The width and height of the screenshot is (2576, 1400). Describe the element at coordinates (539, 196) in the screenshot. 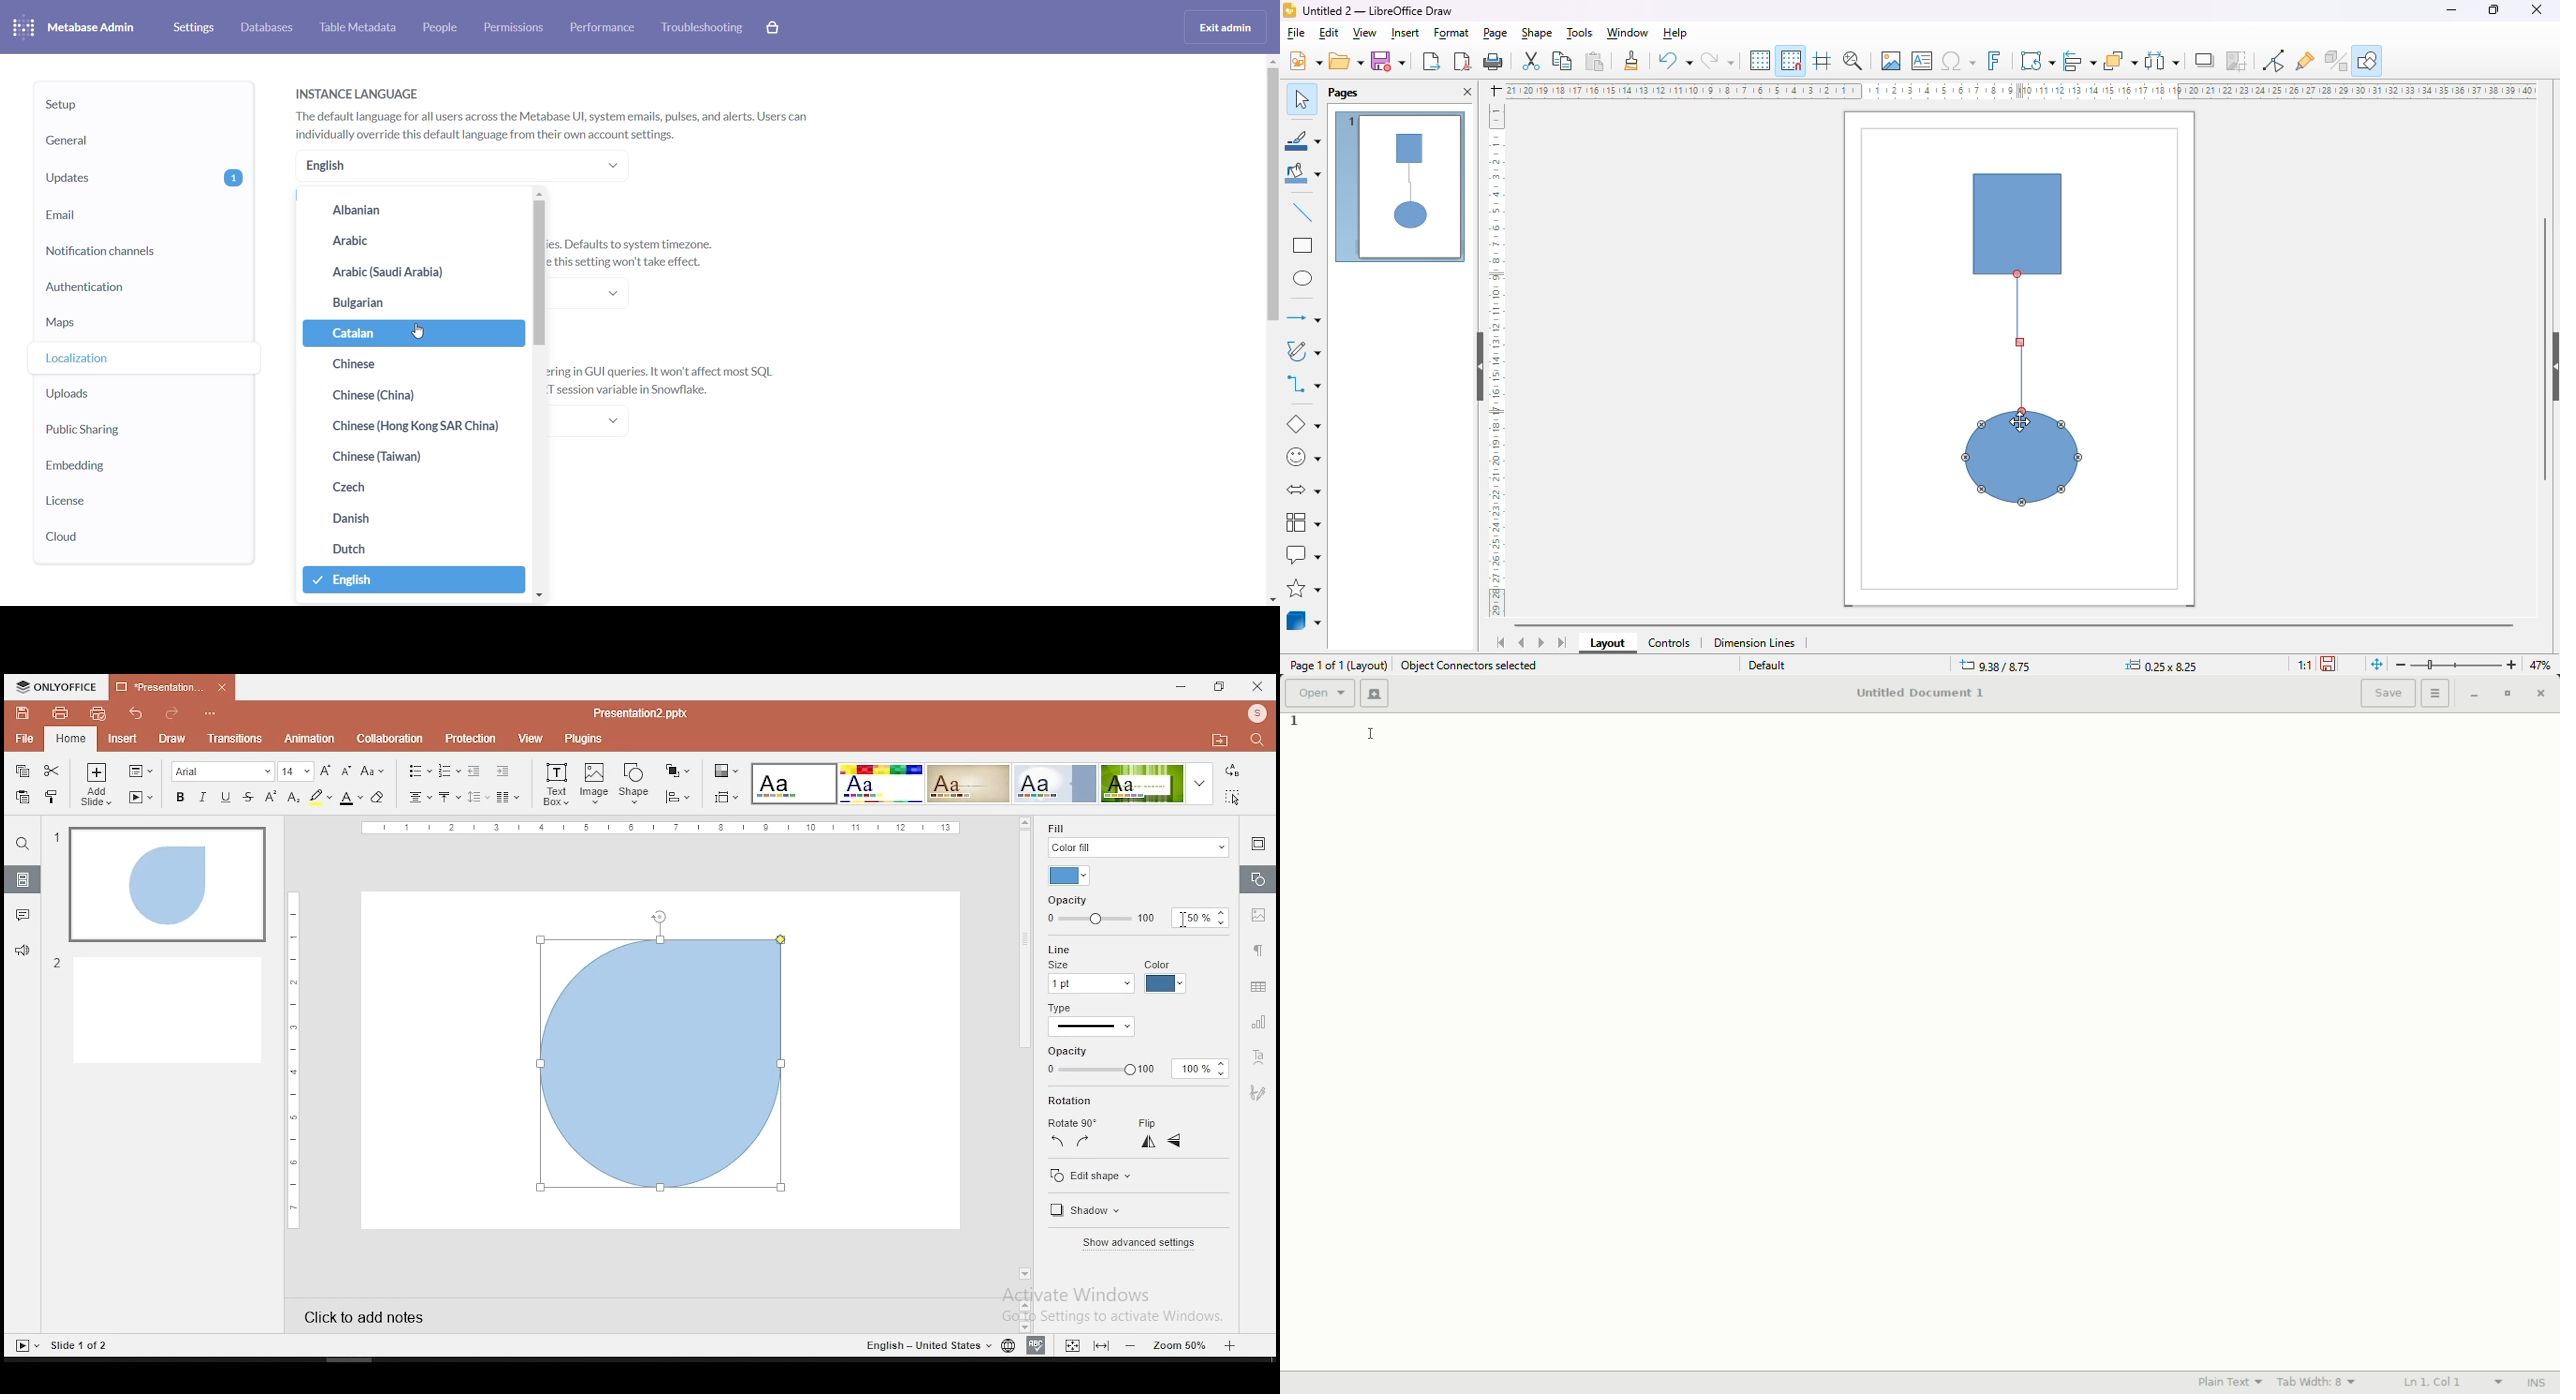

I see `move up` at that location.